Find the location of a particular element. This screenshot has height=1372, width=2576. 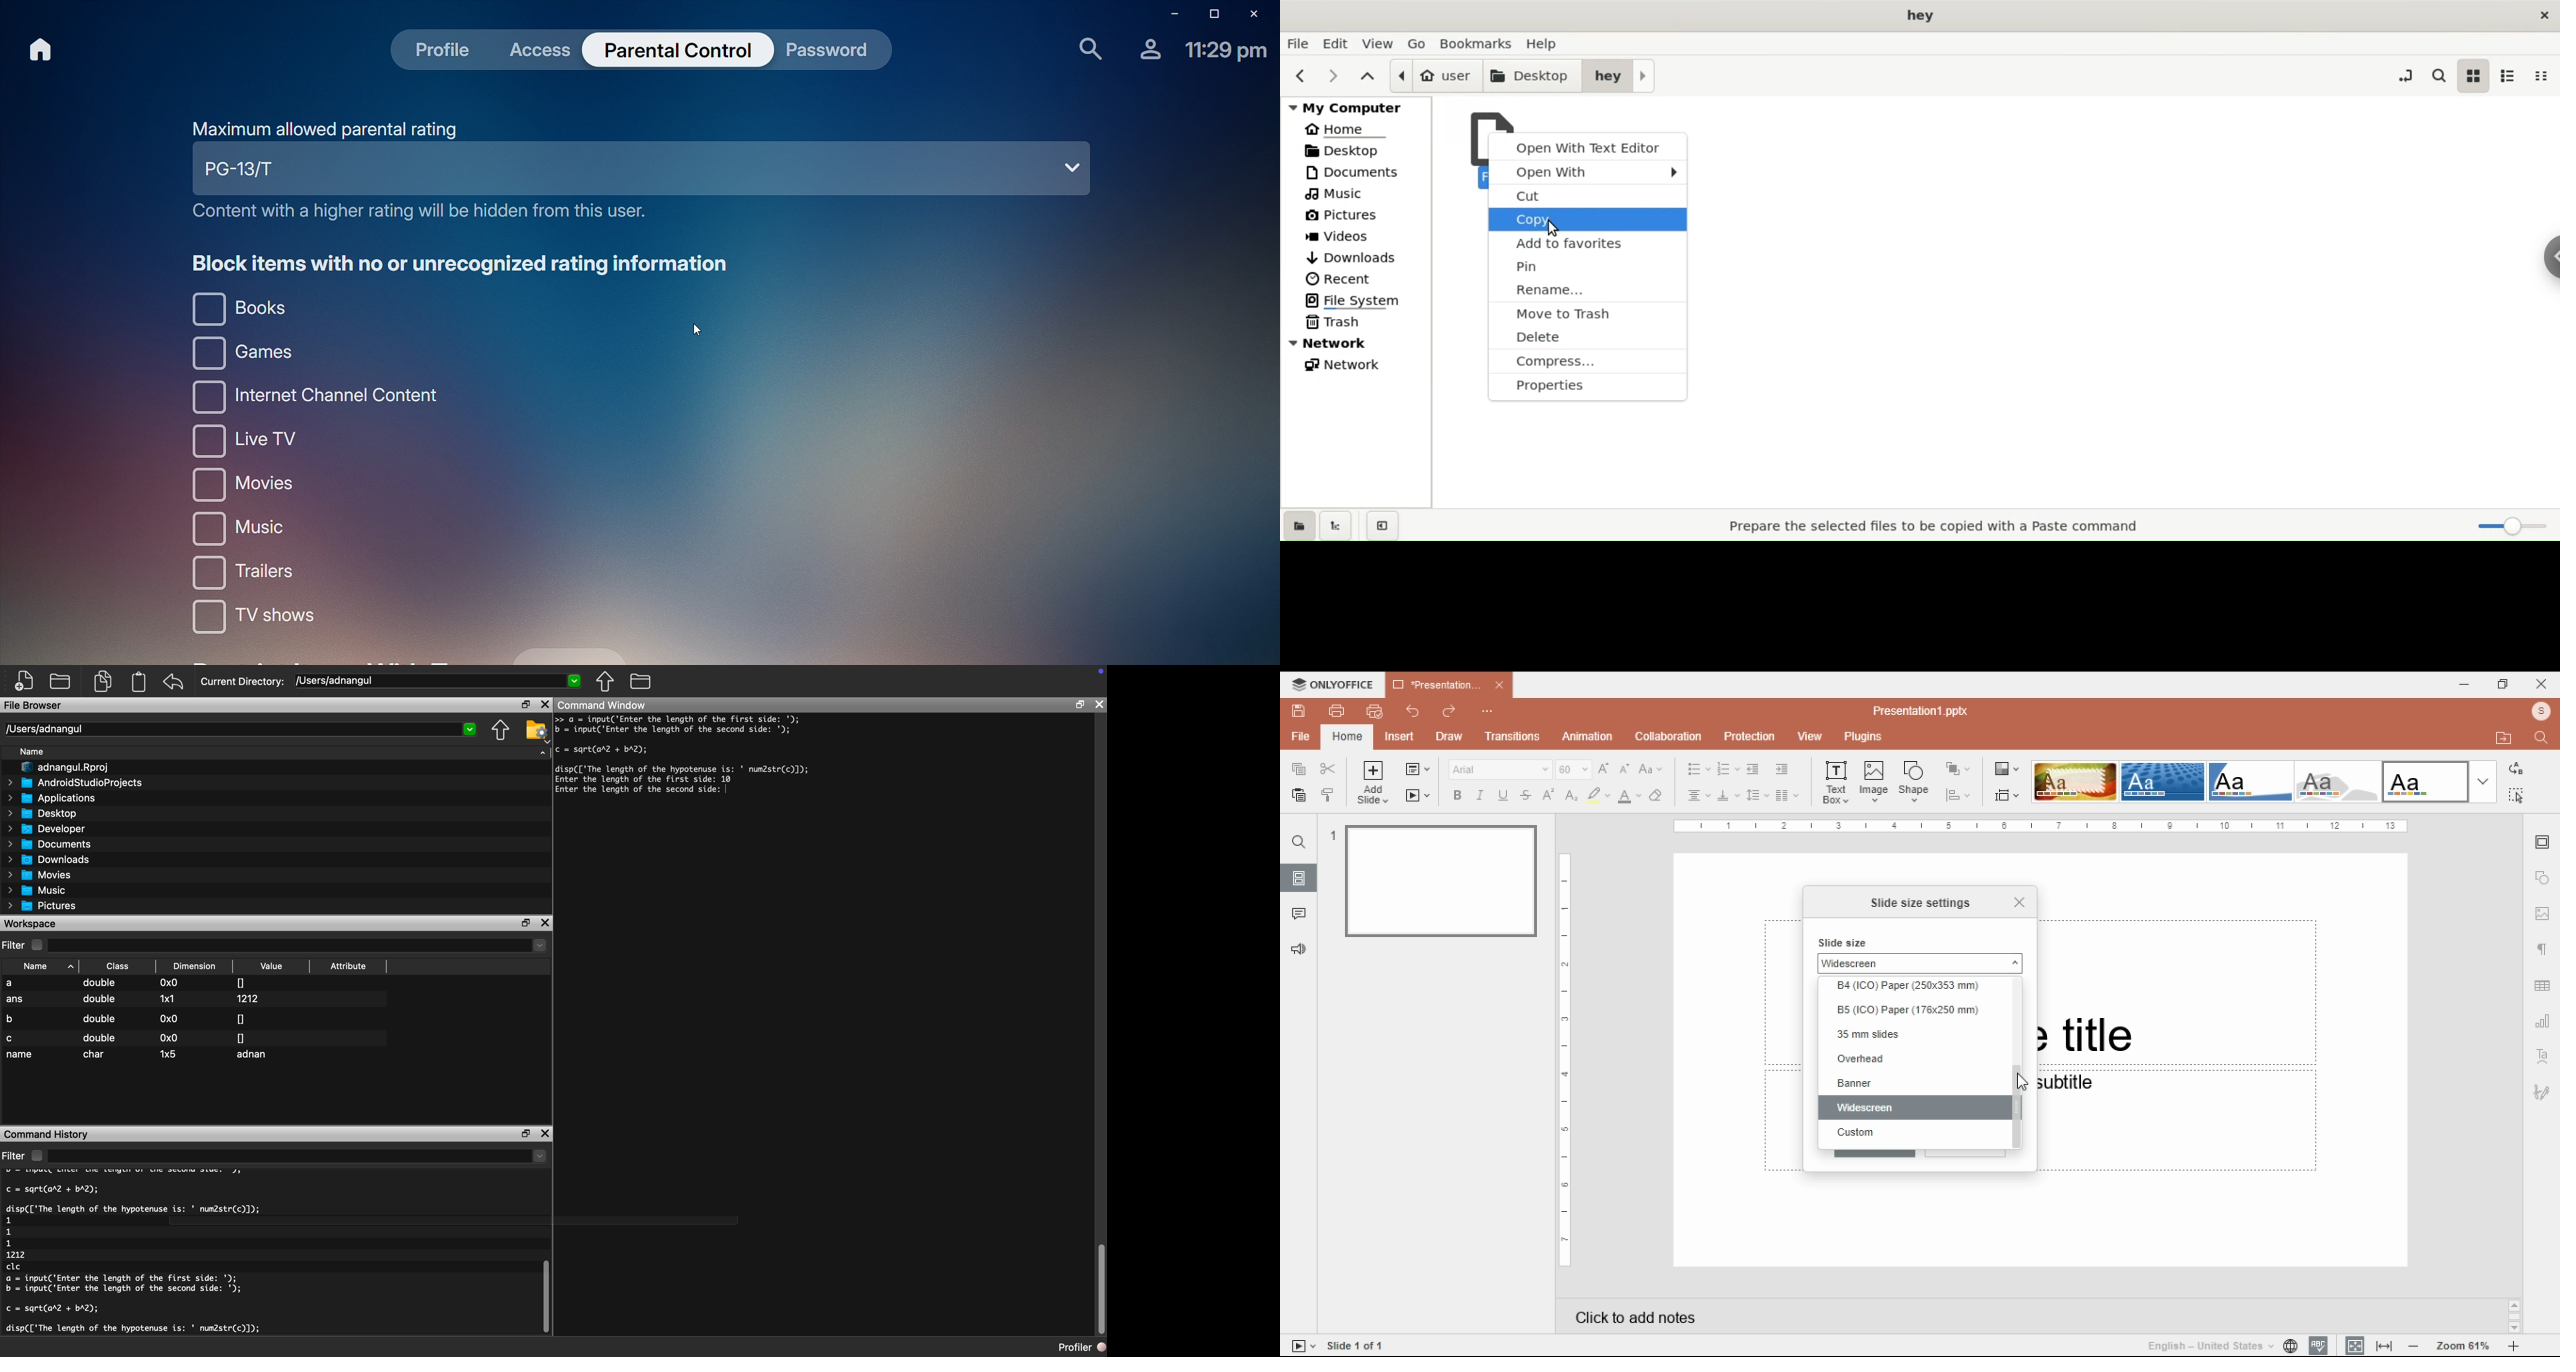

superscript is located at coordinates (1549, 794).